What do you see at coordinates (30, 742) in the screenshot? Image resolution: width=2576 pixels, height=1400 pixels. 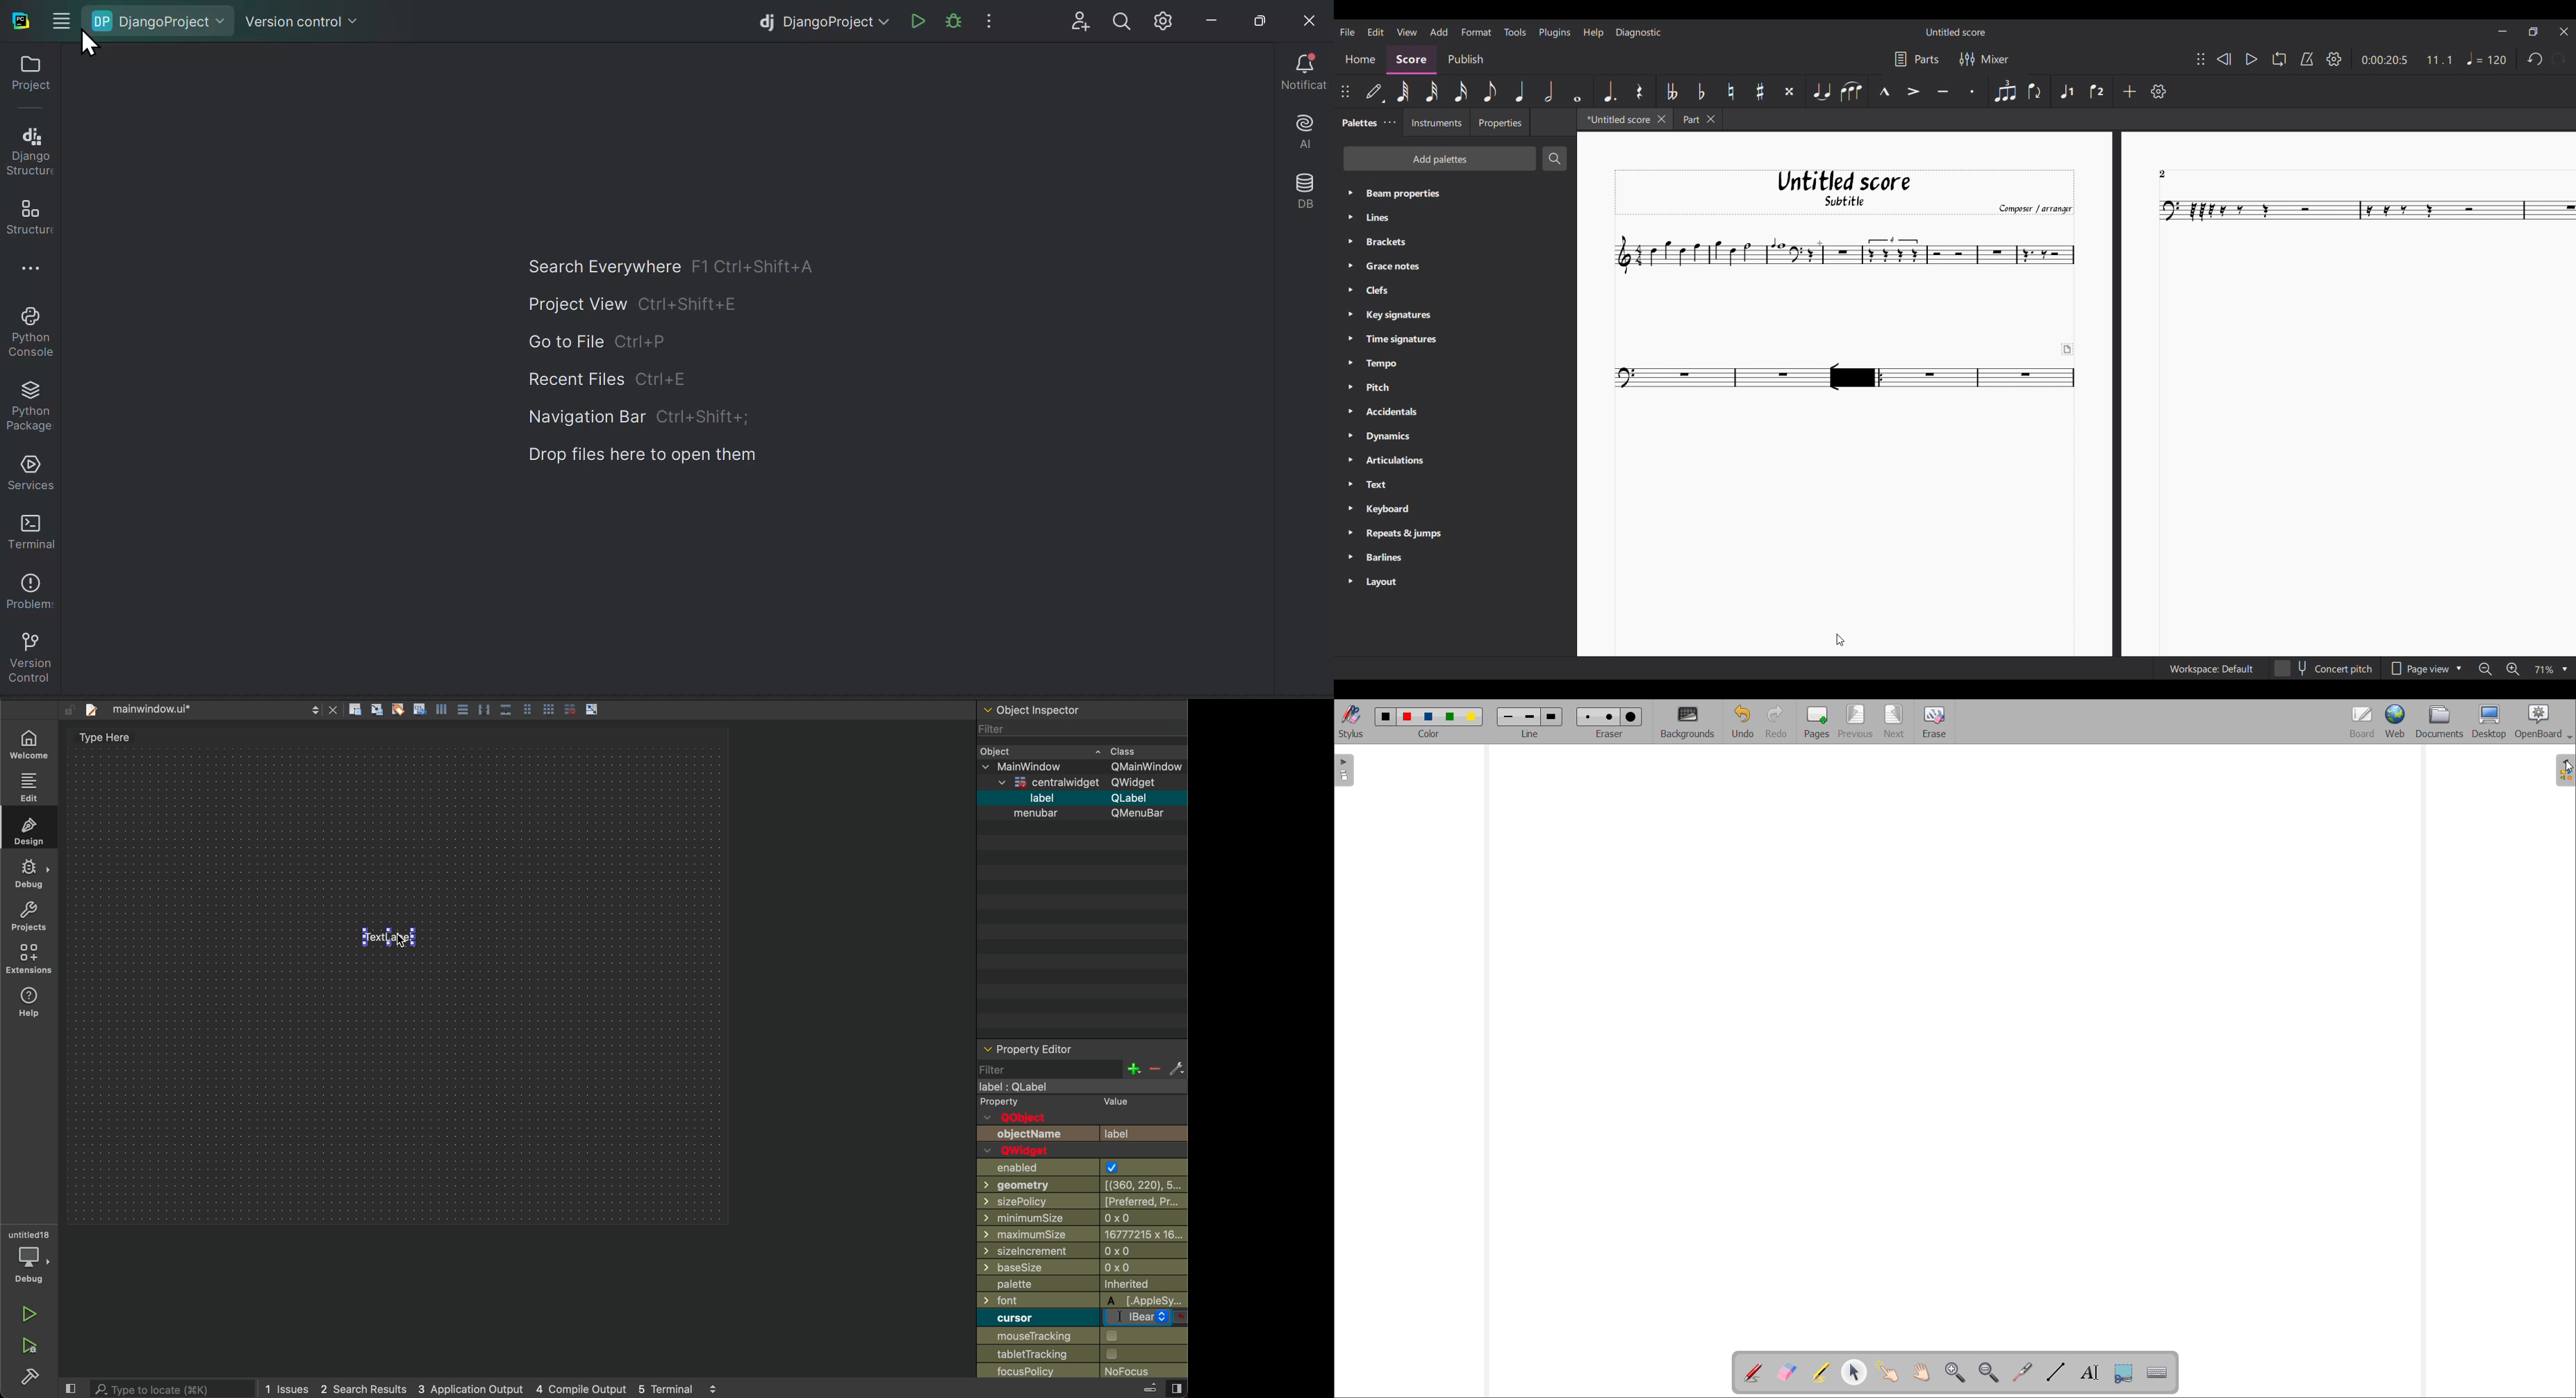 I see `wecome` at bounding box center [30, 742].